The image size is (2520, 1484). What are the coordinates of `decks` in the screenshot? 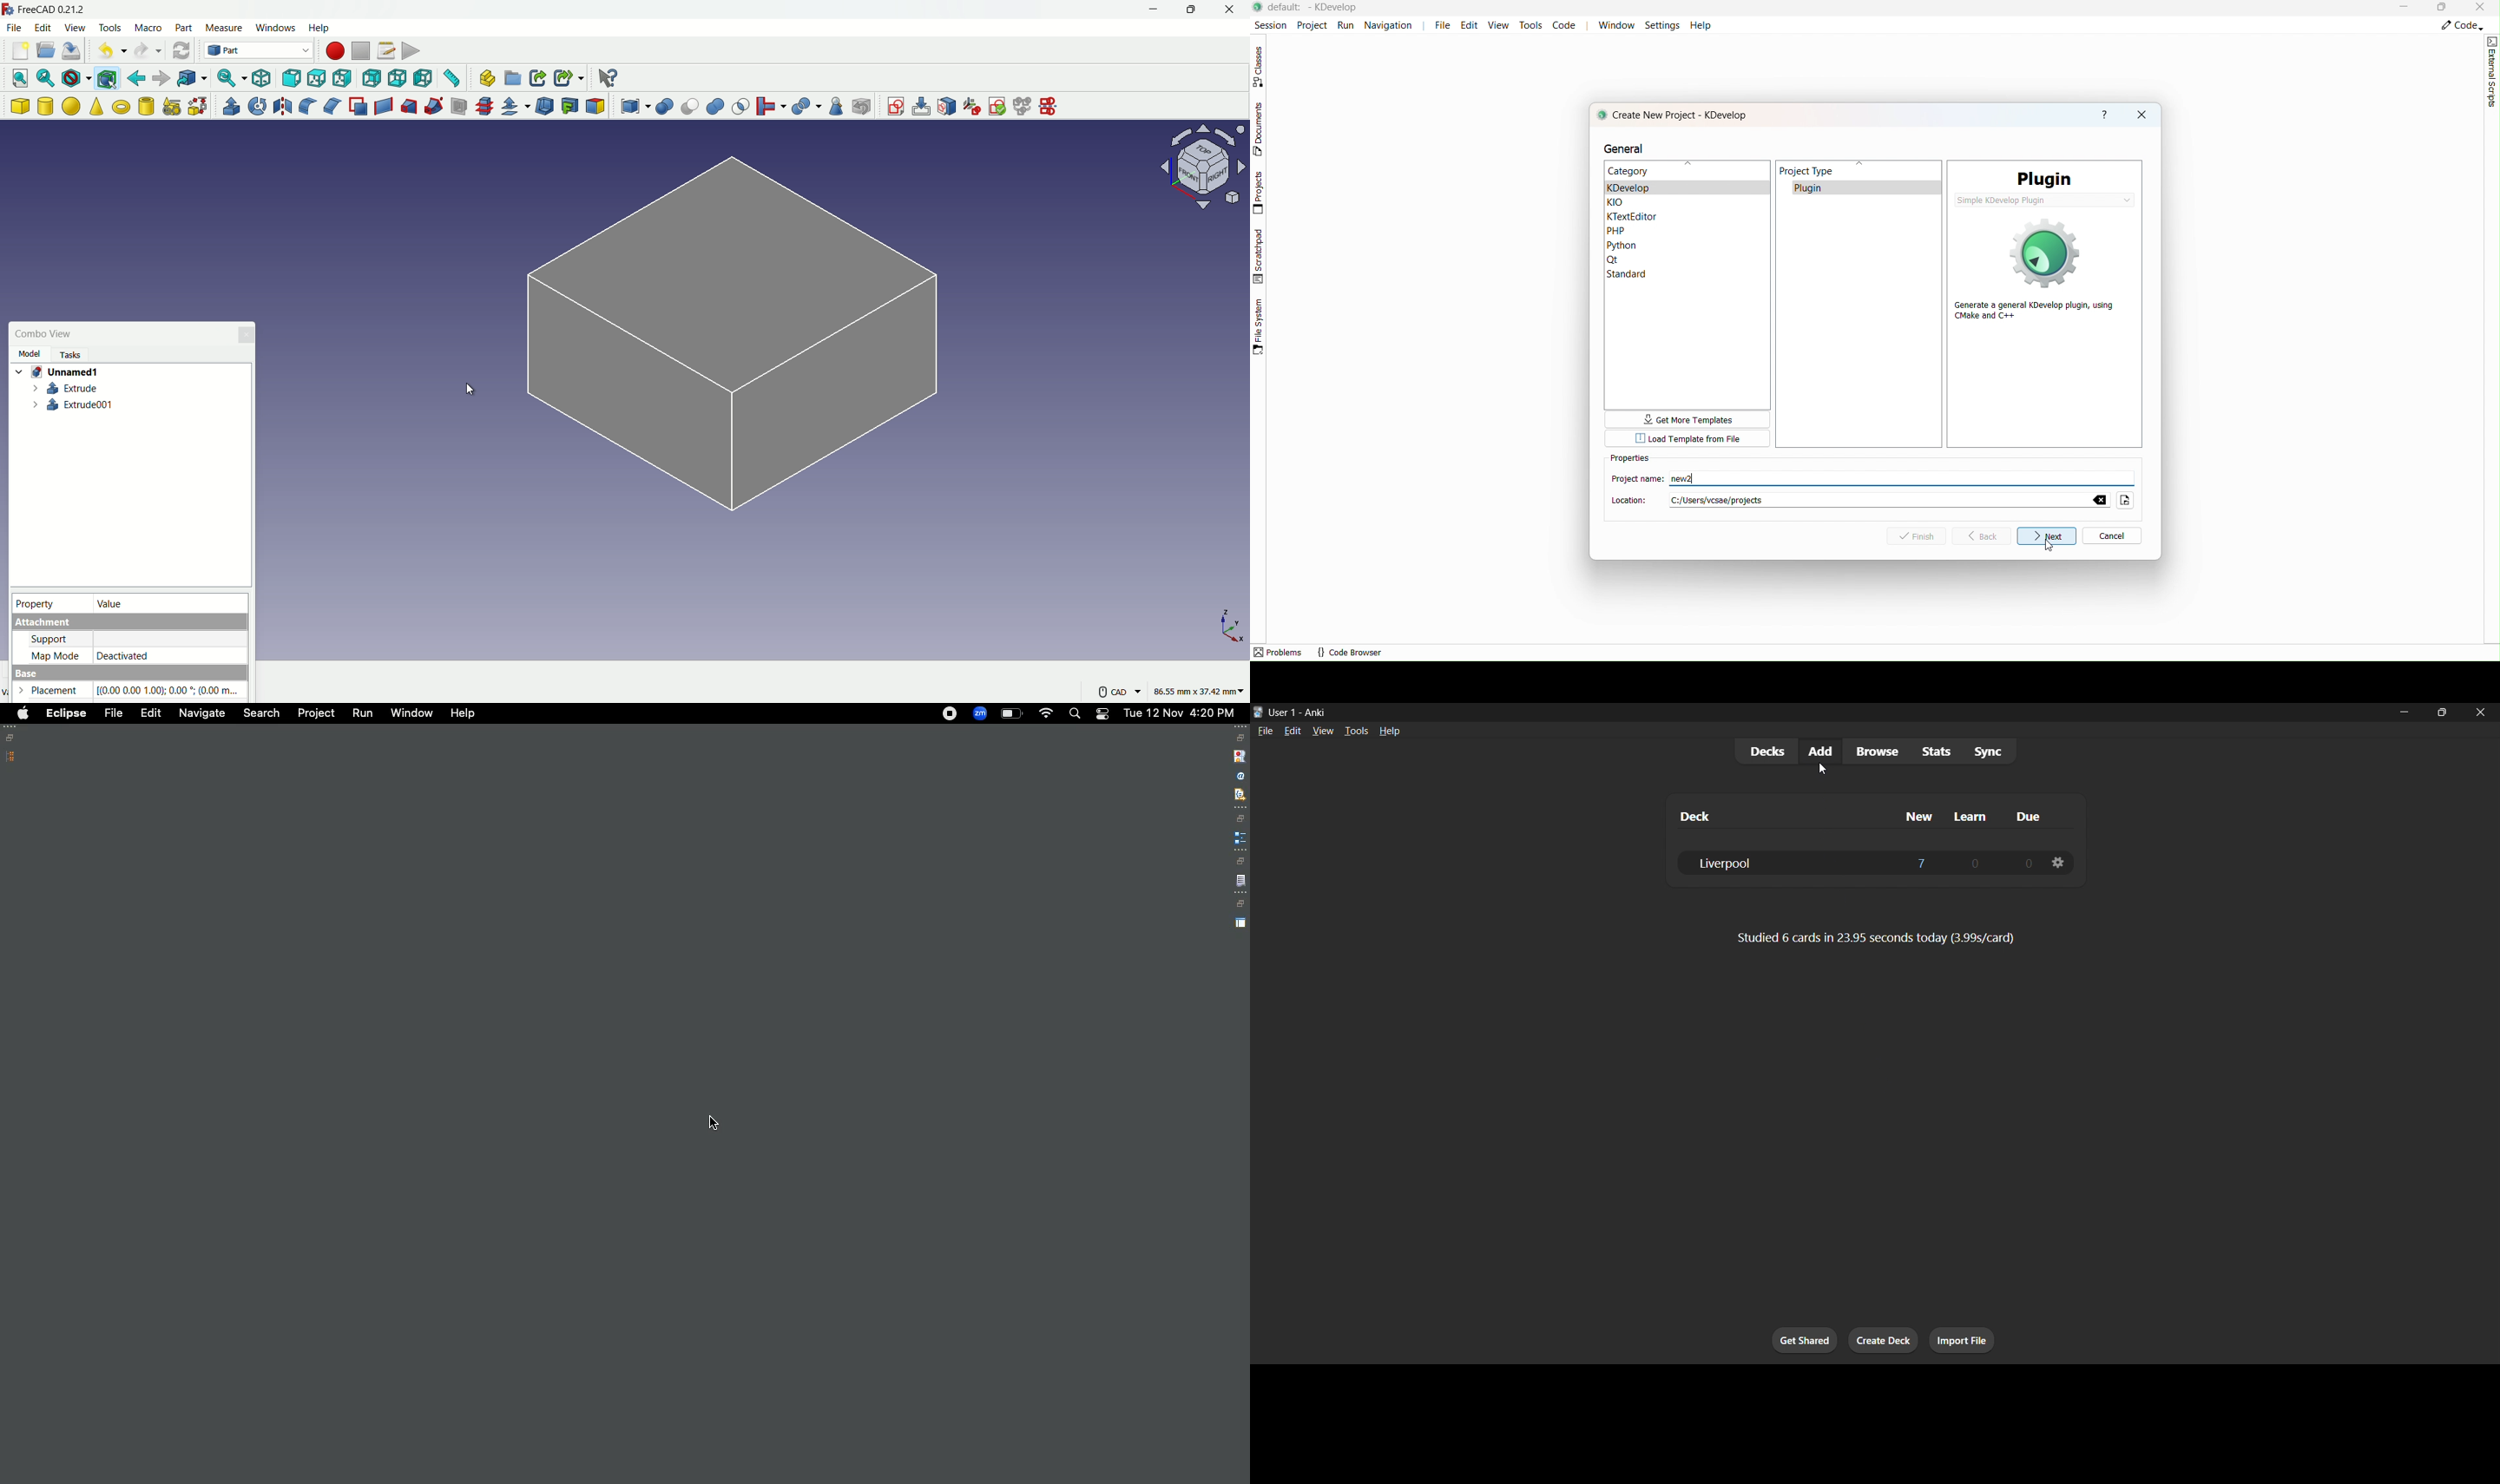 It's located at (1762, 754).